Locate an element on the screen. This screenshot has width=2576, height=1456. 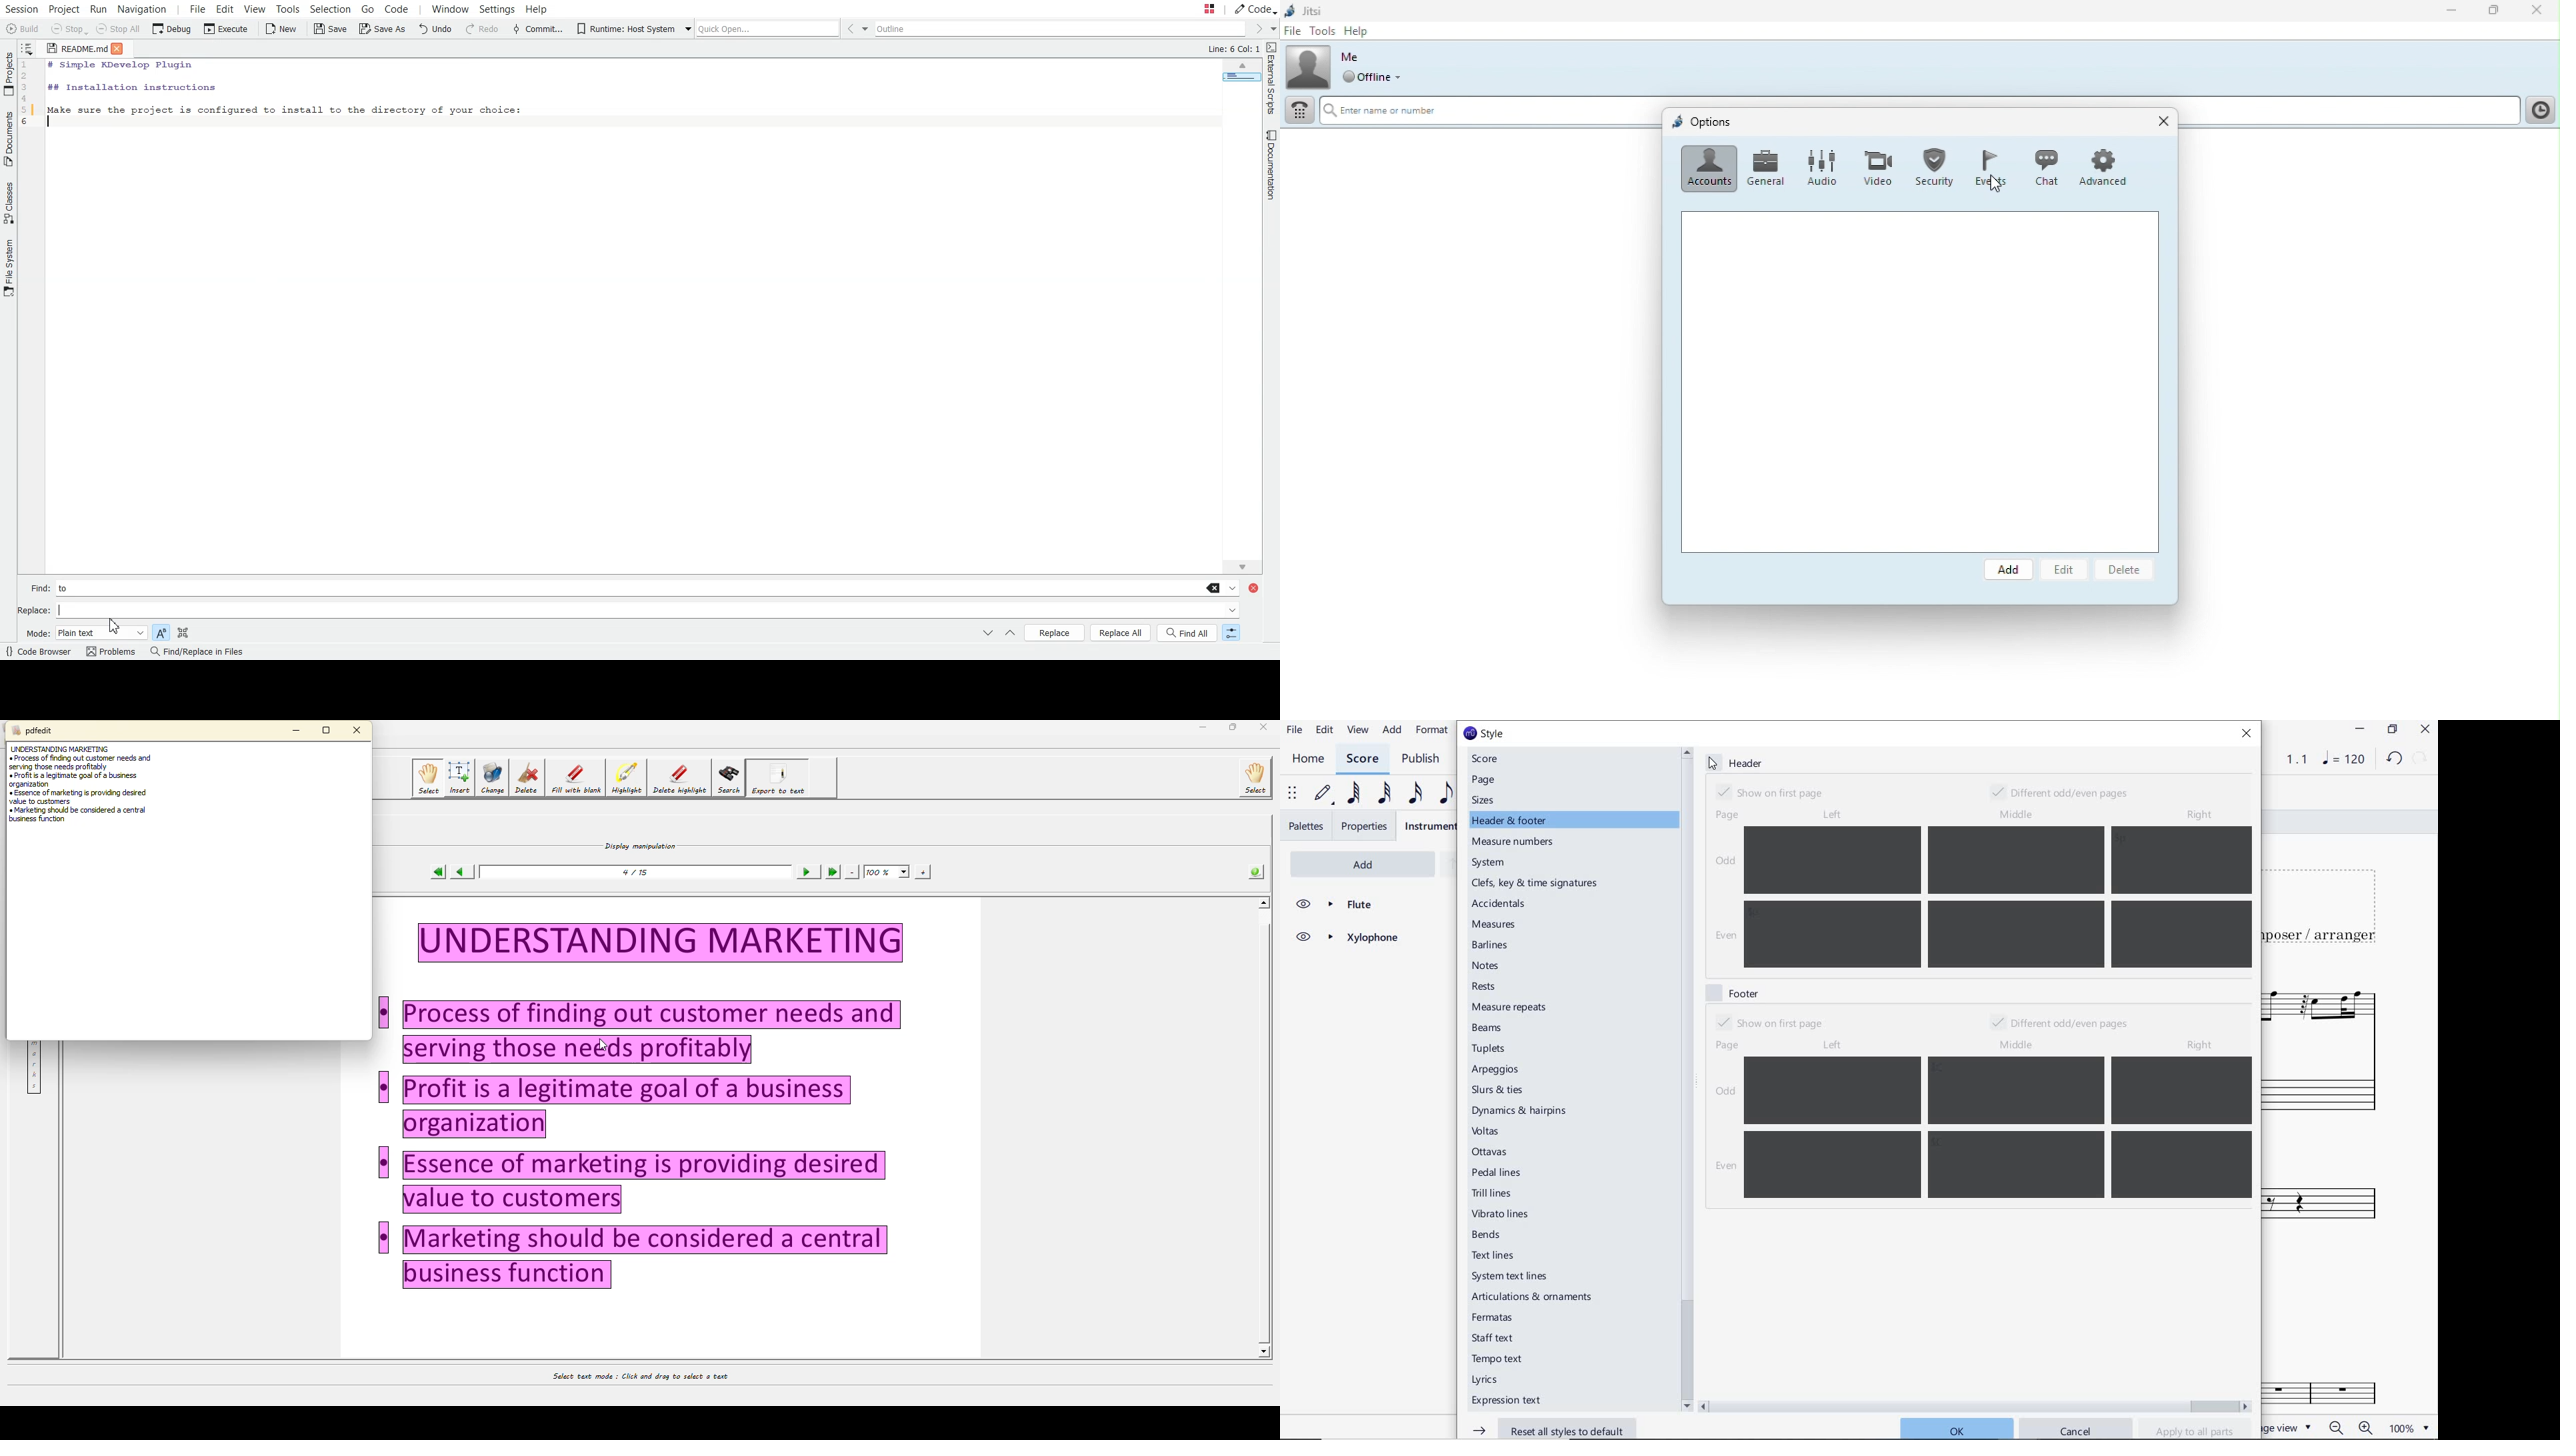
system is located at coordinates (1490, 863).